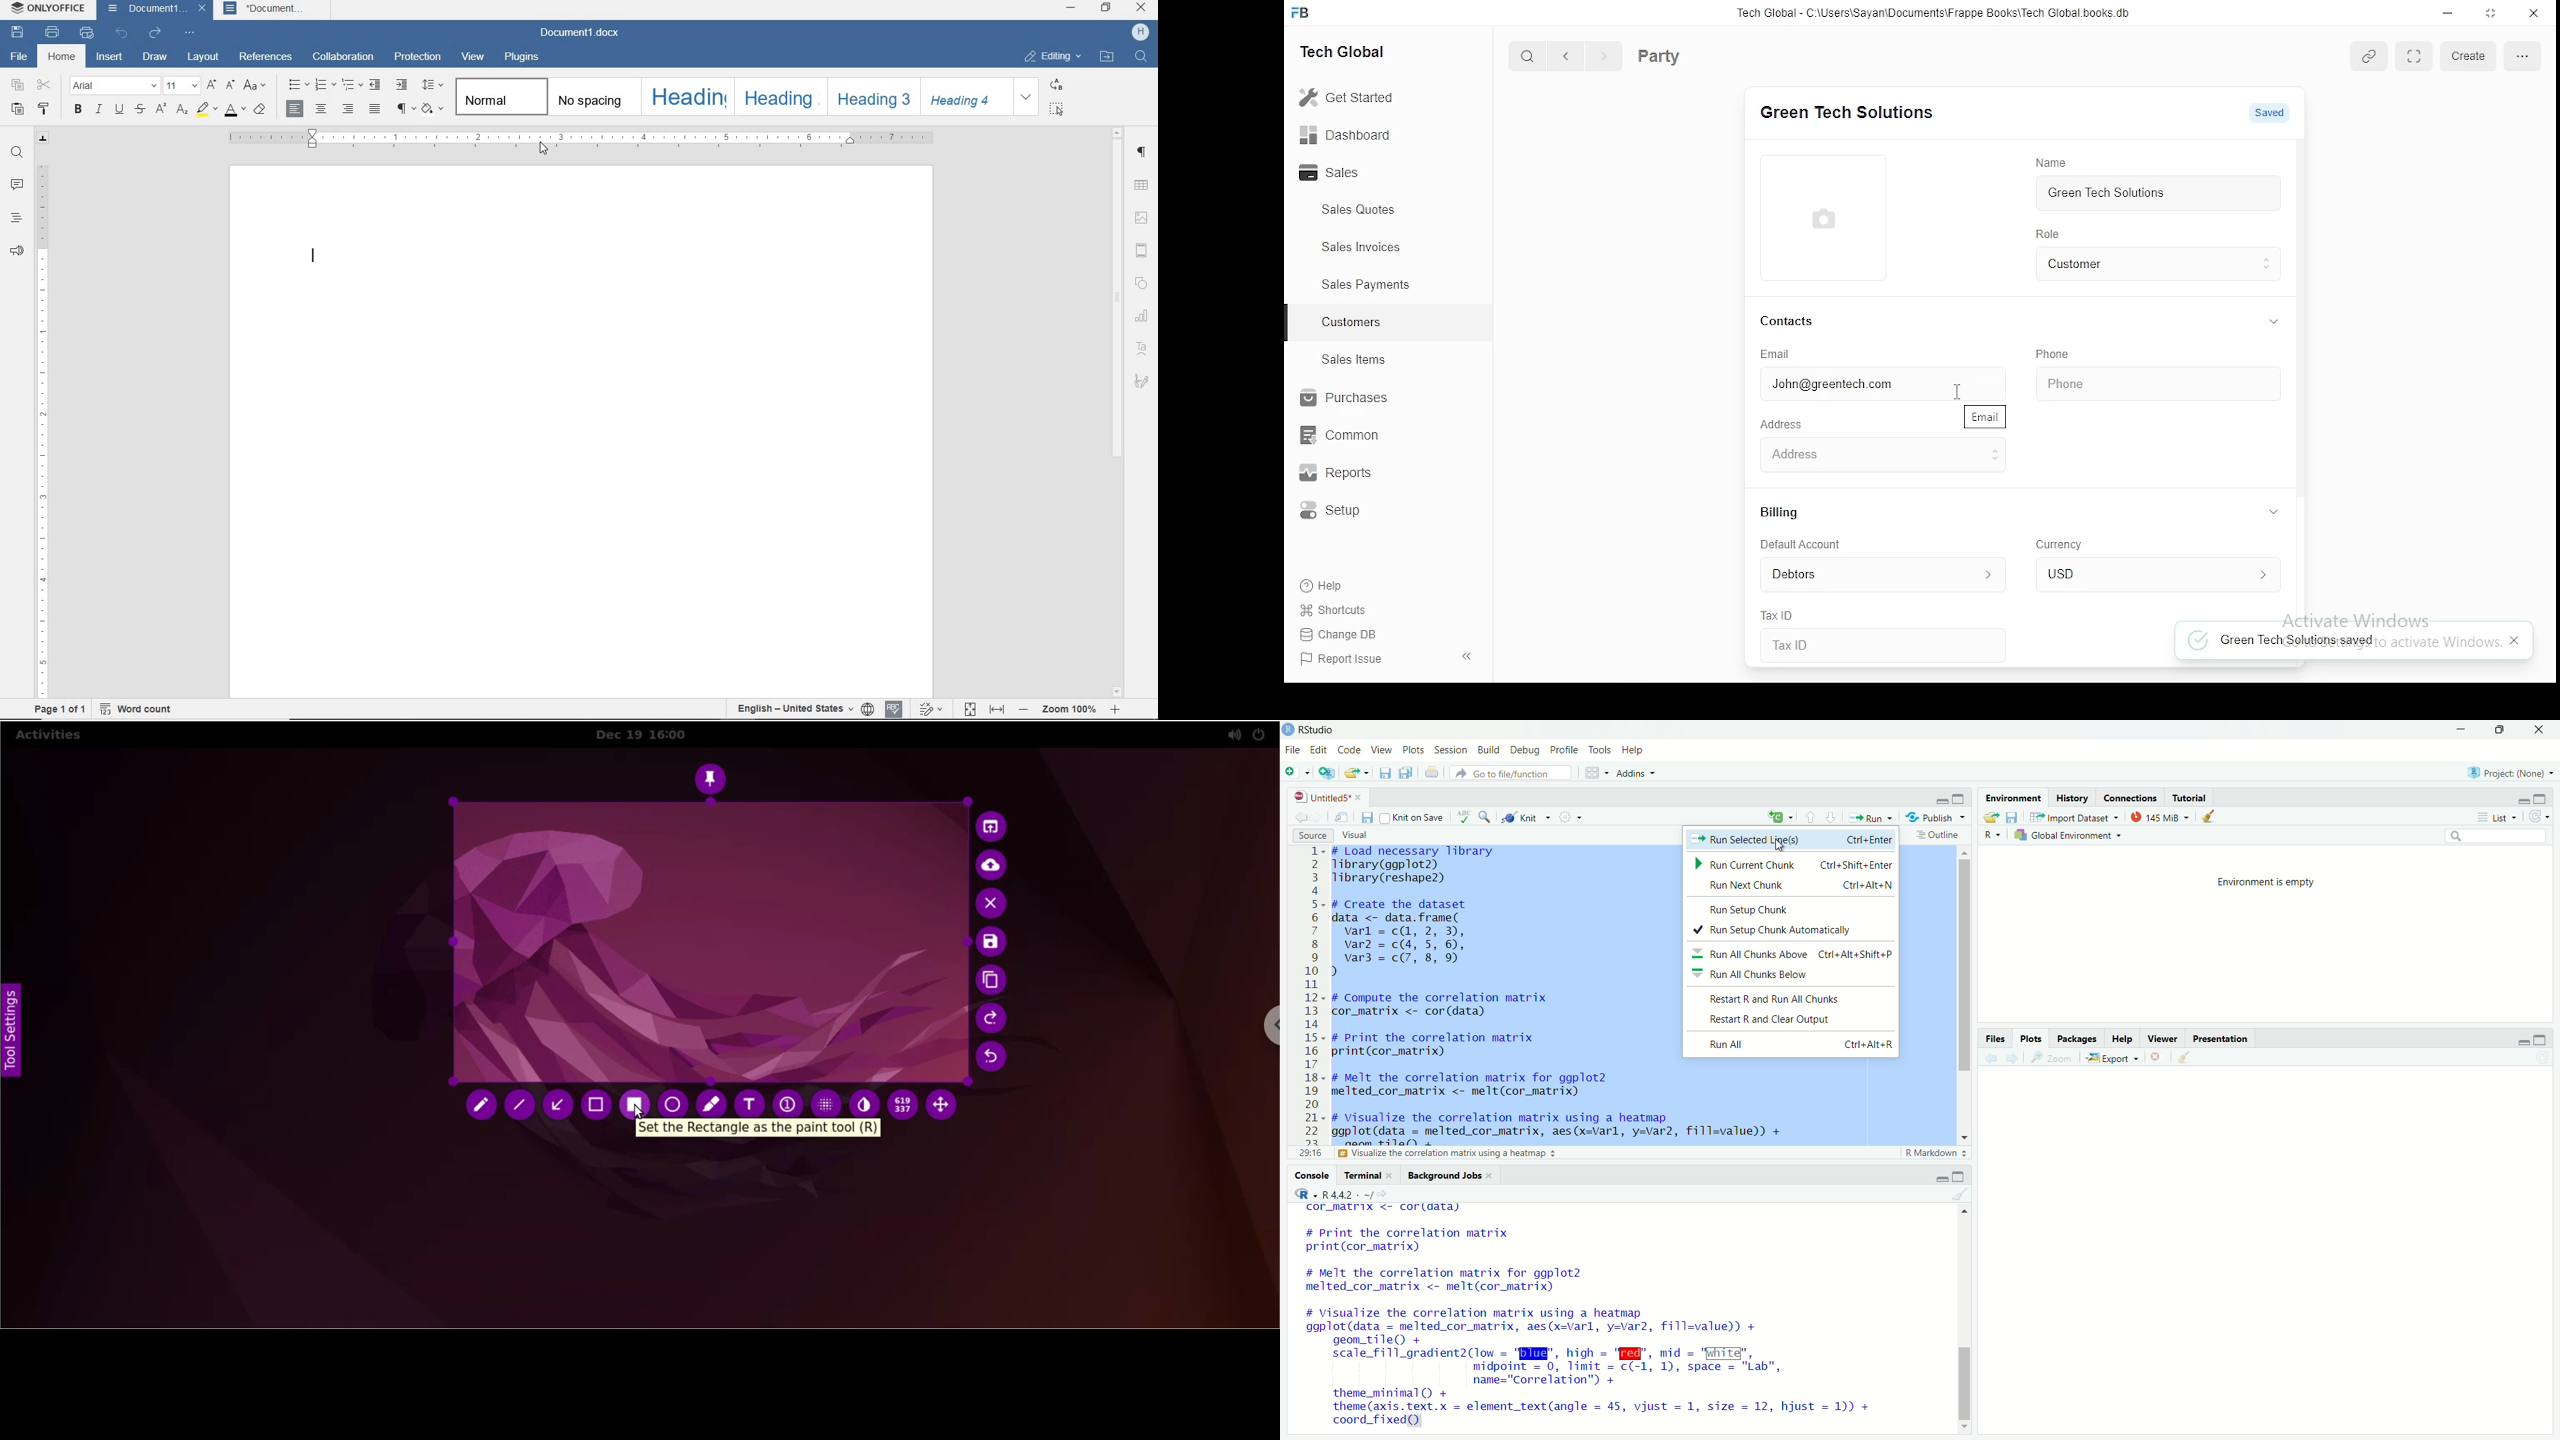  Describe the element at coordinates (1993, 835) in the screenshot. I see `R language` at that location.